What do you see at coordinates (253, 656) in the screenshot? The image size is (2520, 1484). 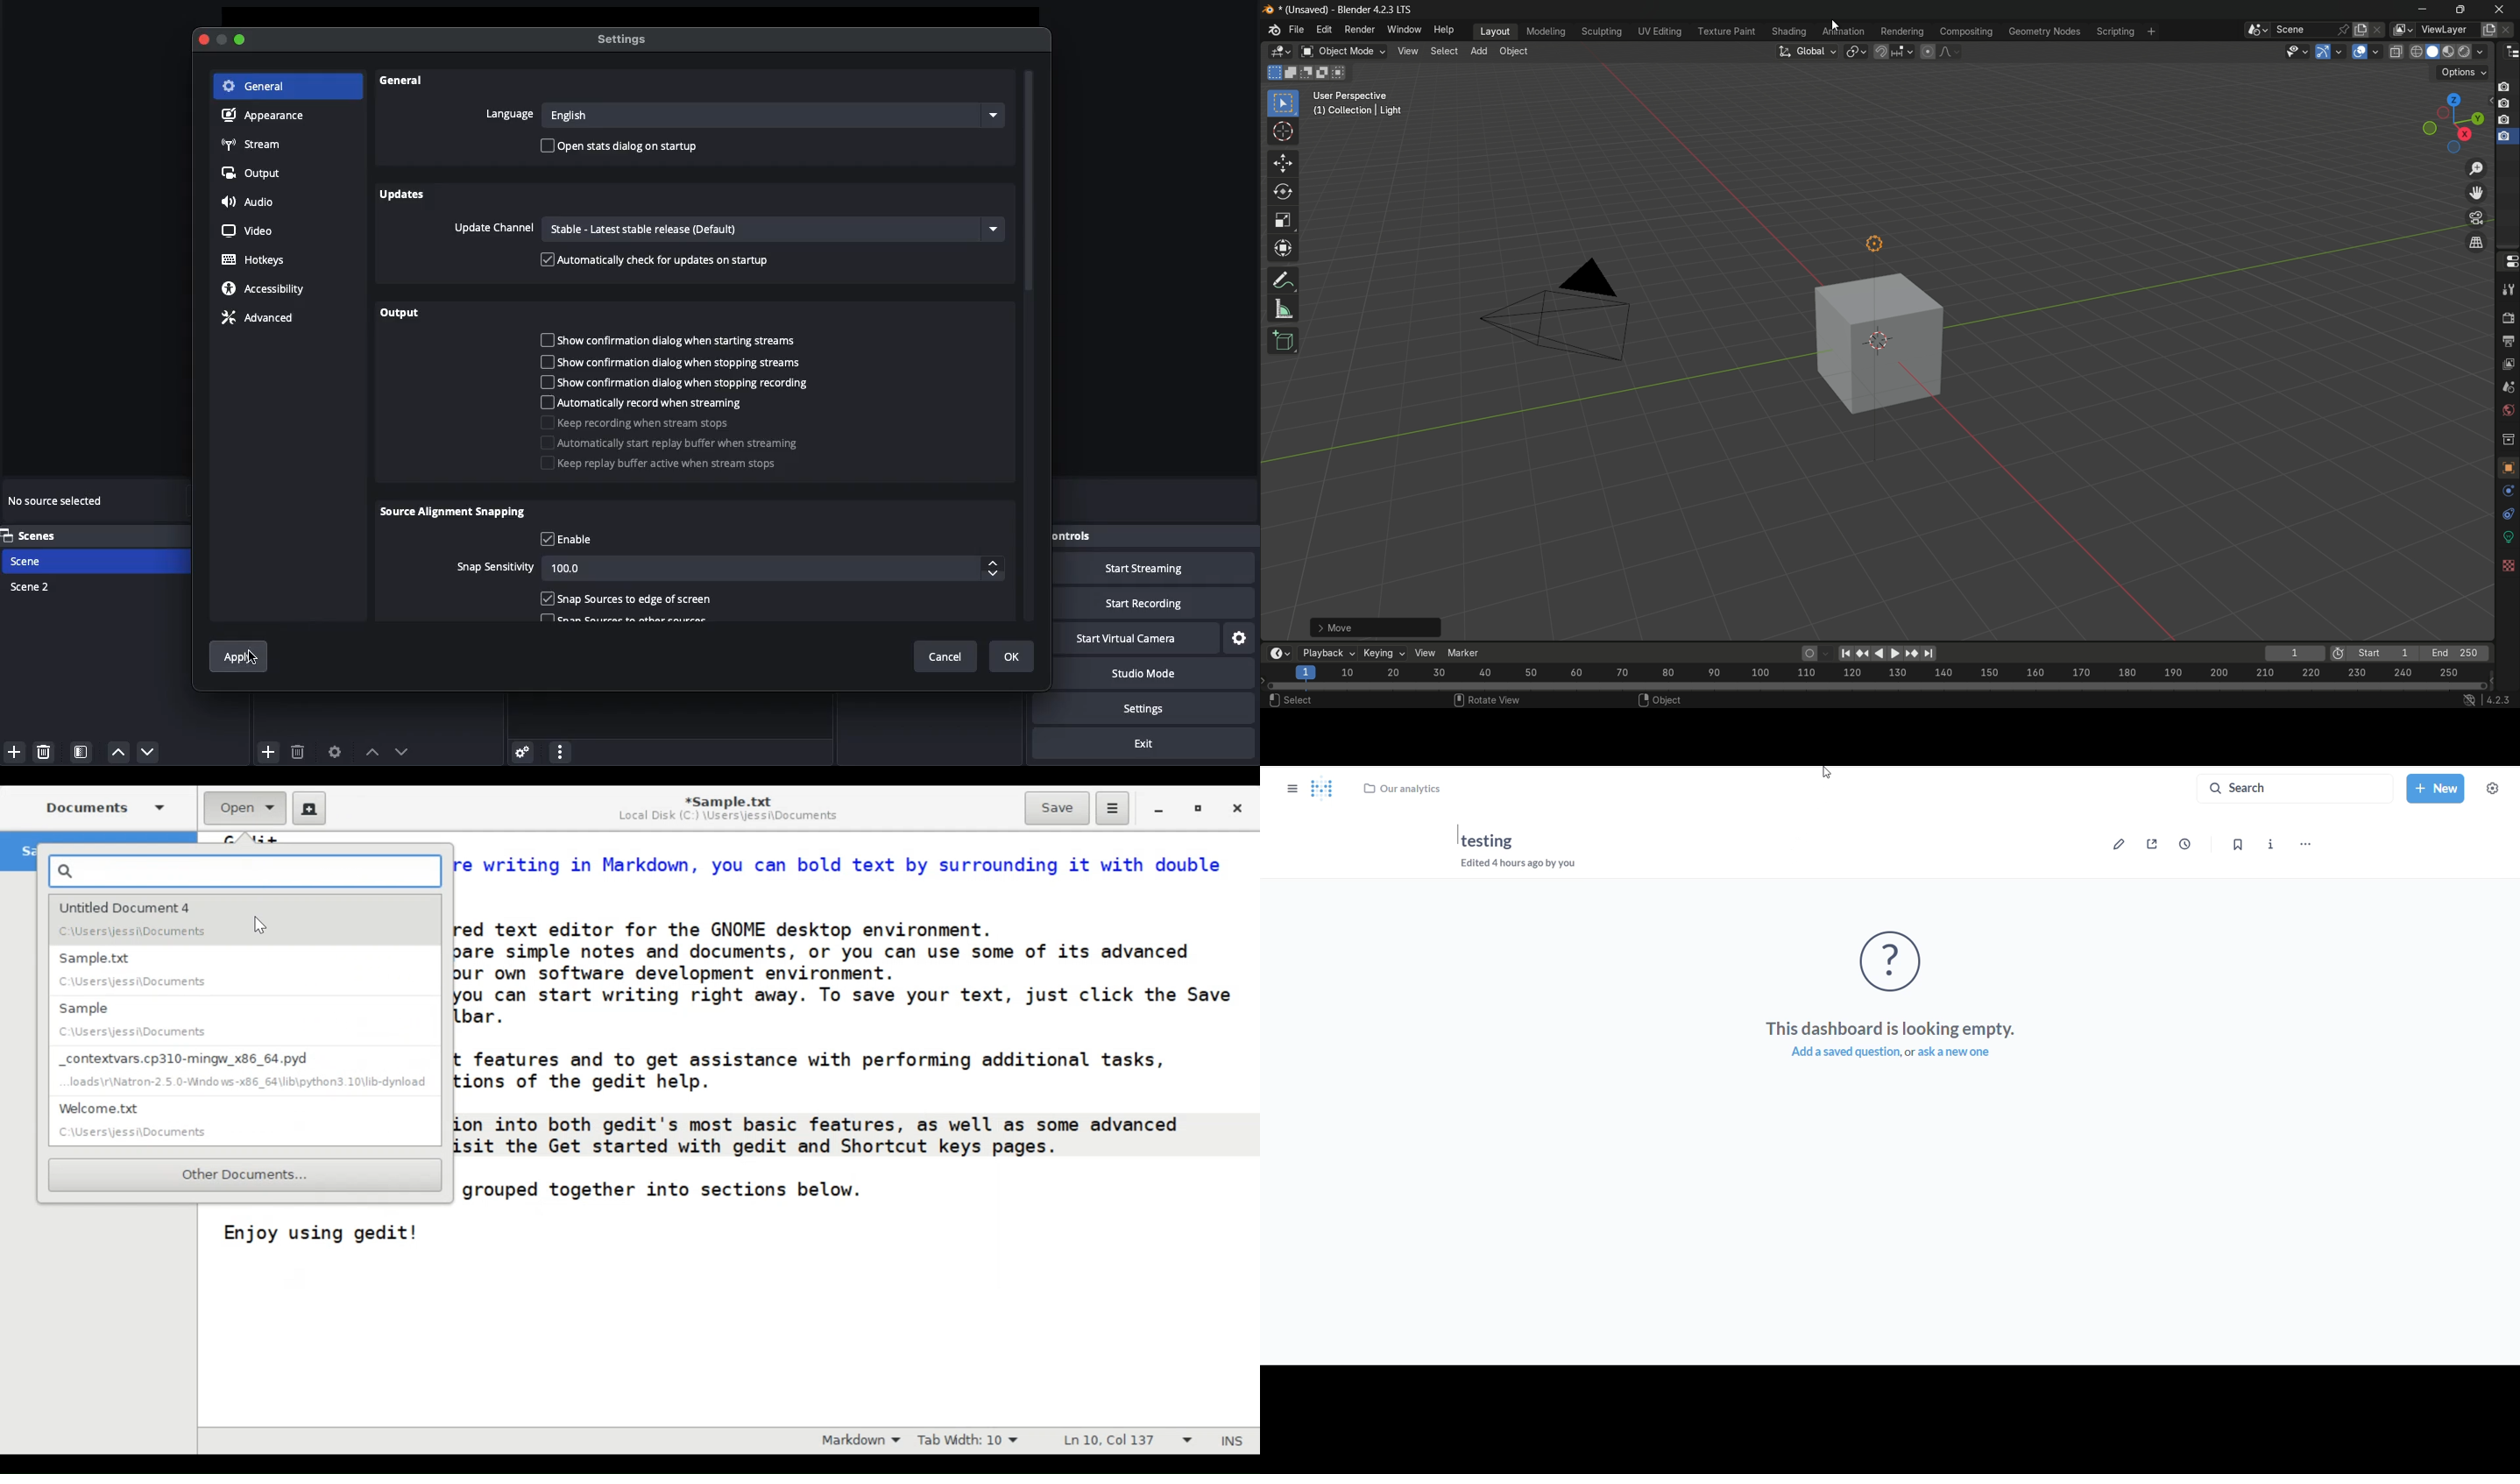 I see `Cursor` at bounding box center [253, 656].